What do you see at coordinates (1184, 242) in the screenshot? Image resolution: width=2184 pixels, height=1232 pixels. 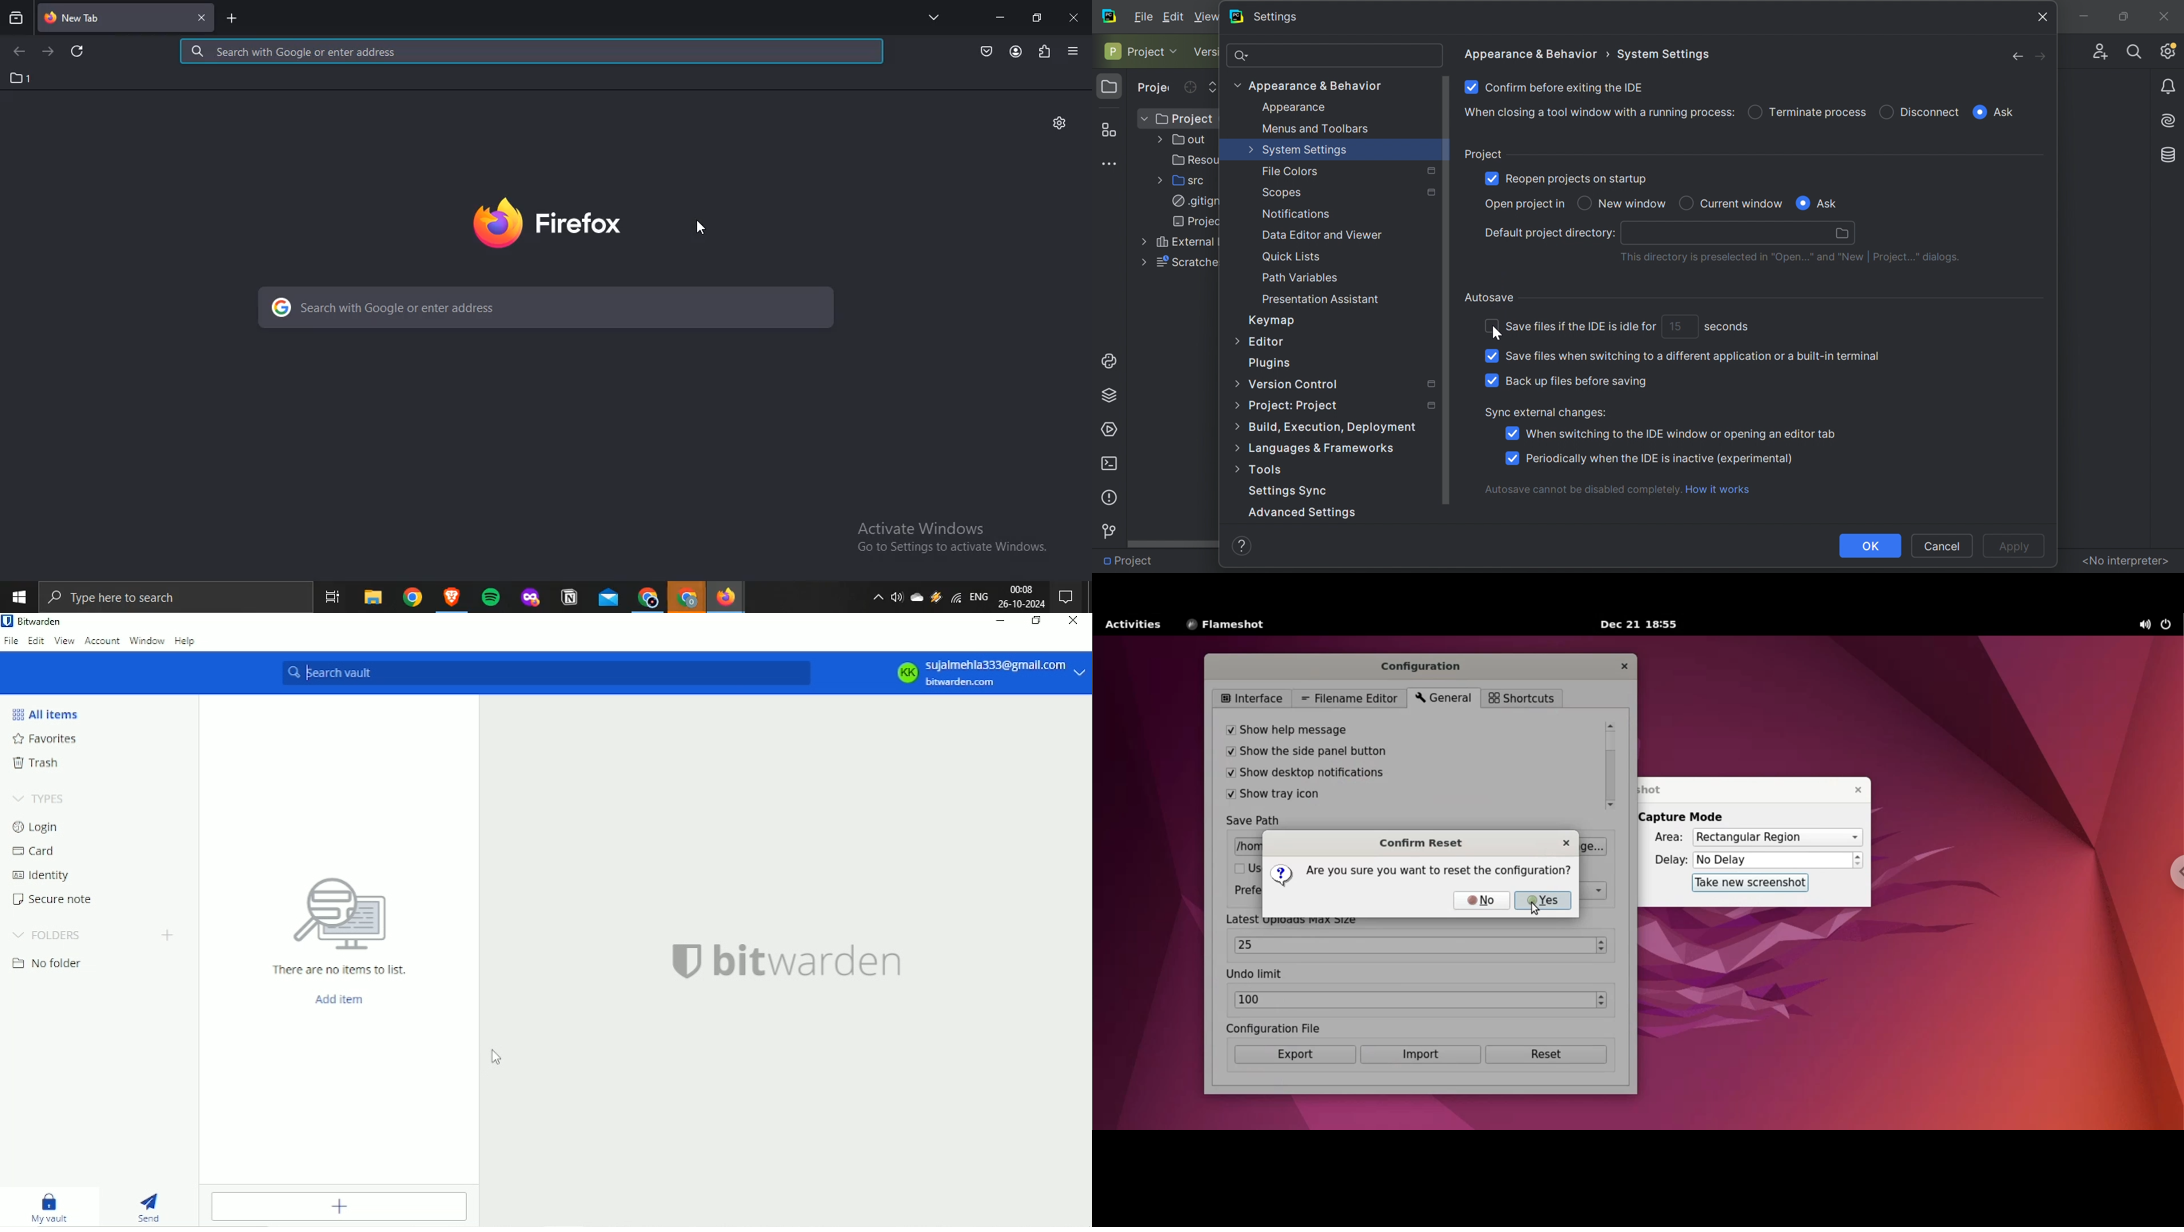 I see `External Libraries` at bounding box center [1184, 242].